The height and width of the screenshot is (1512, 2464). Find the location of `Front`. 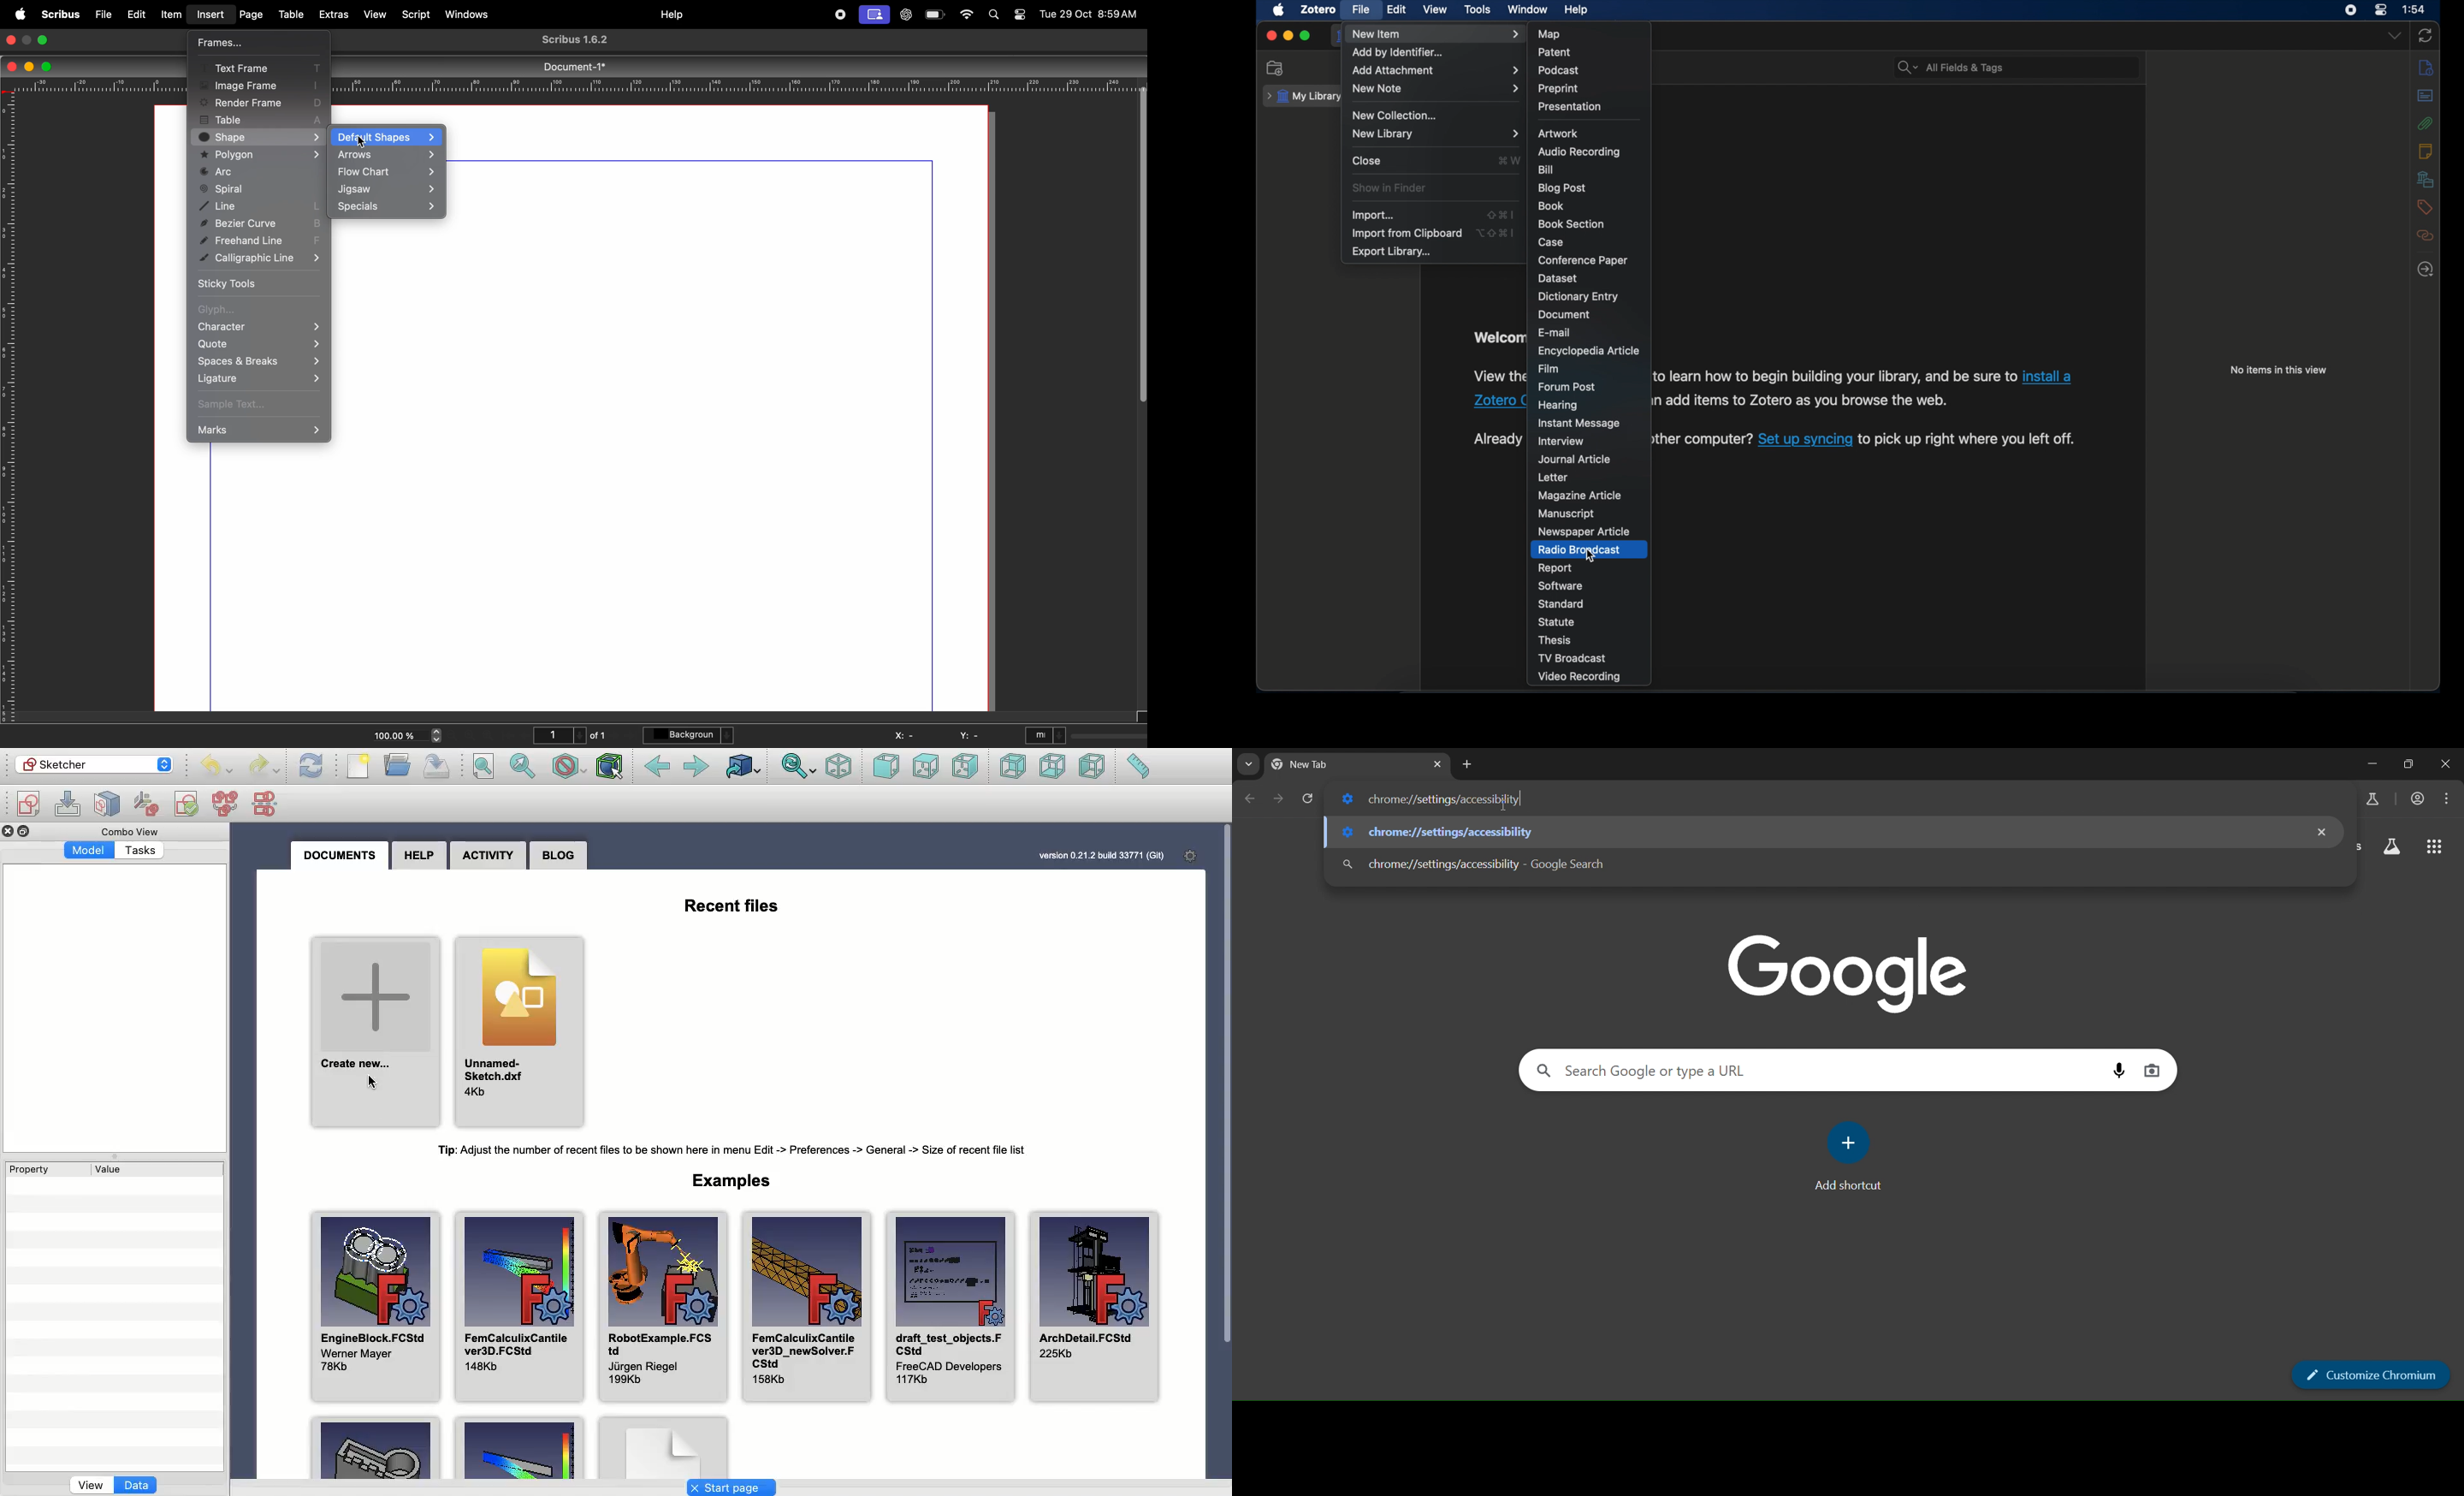

Front is located at coordinates (886, 769).